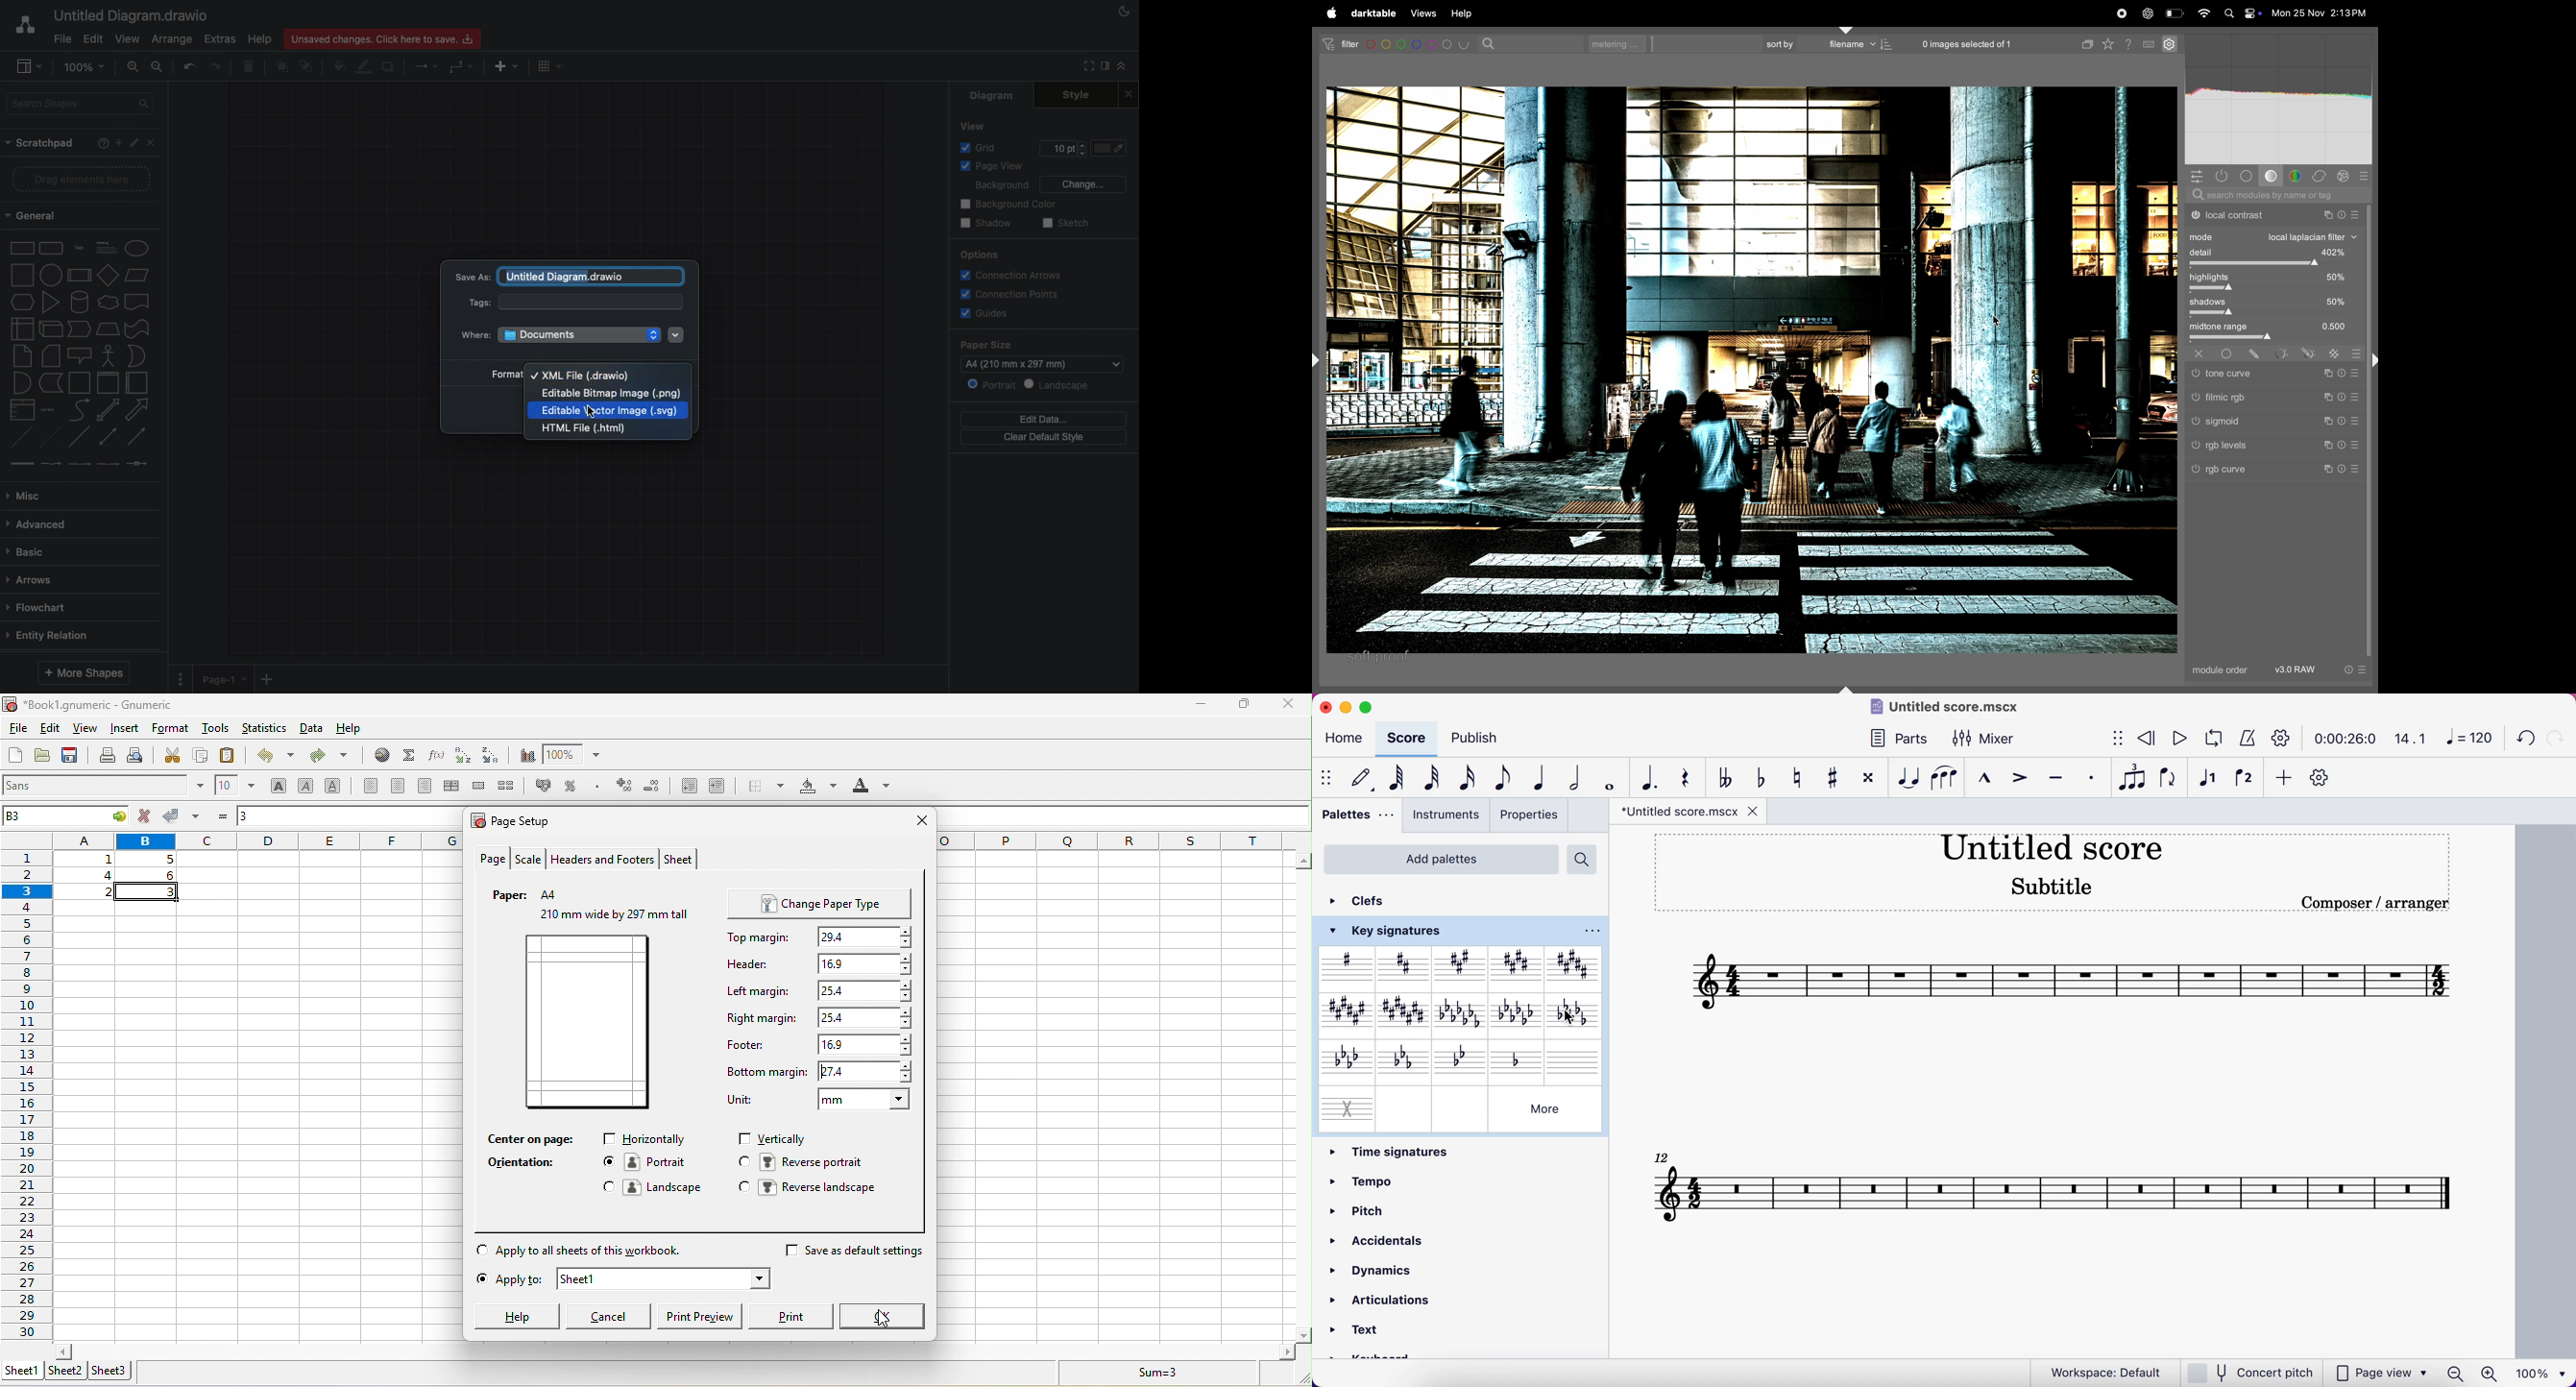  Describe the element at coordinates (2227, 354) in the screenshot. I see `uniformly` at that location.